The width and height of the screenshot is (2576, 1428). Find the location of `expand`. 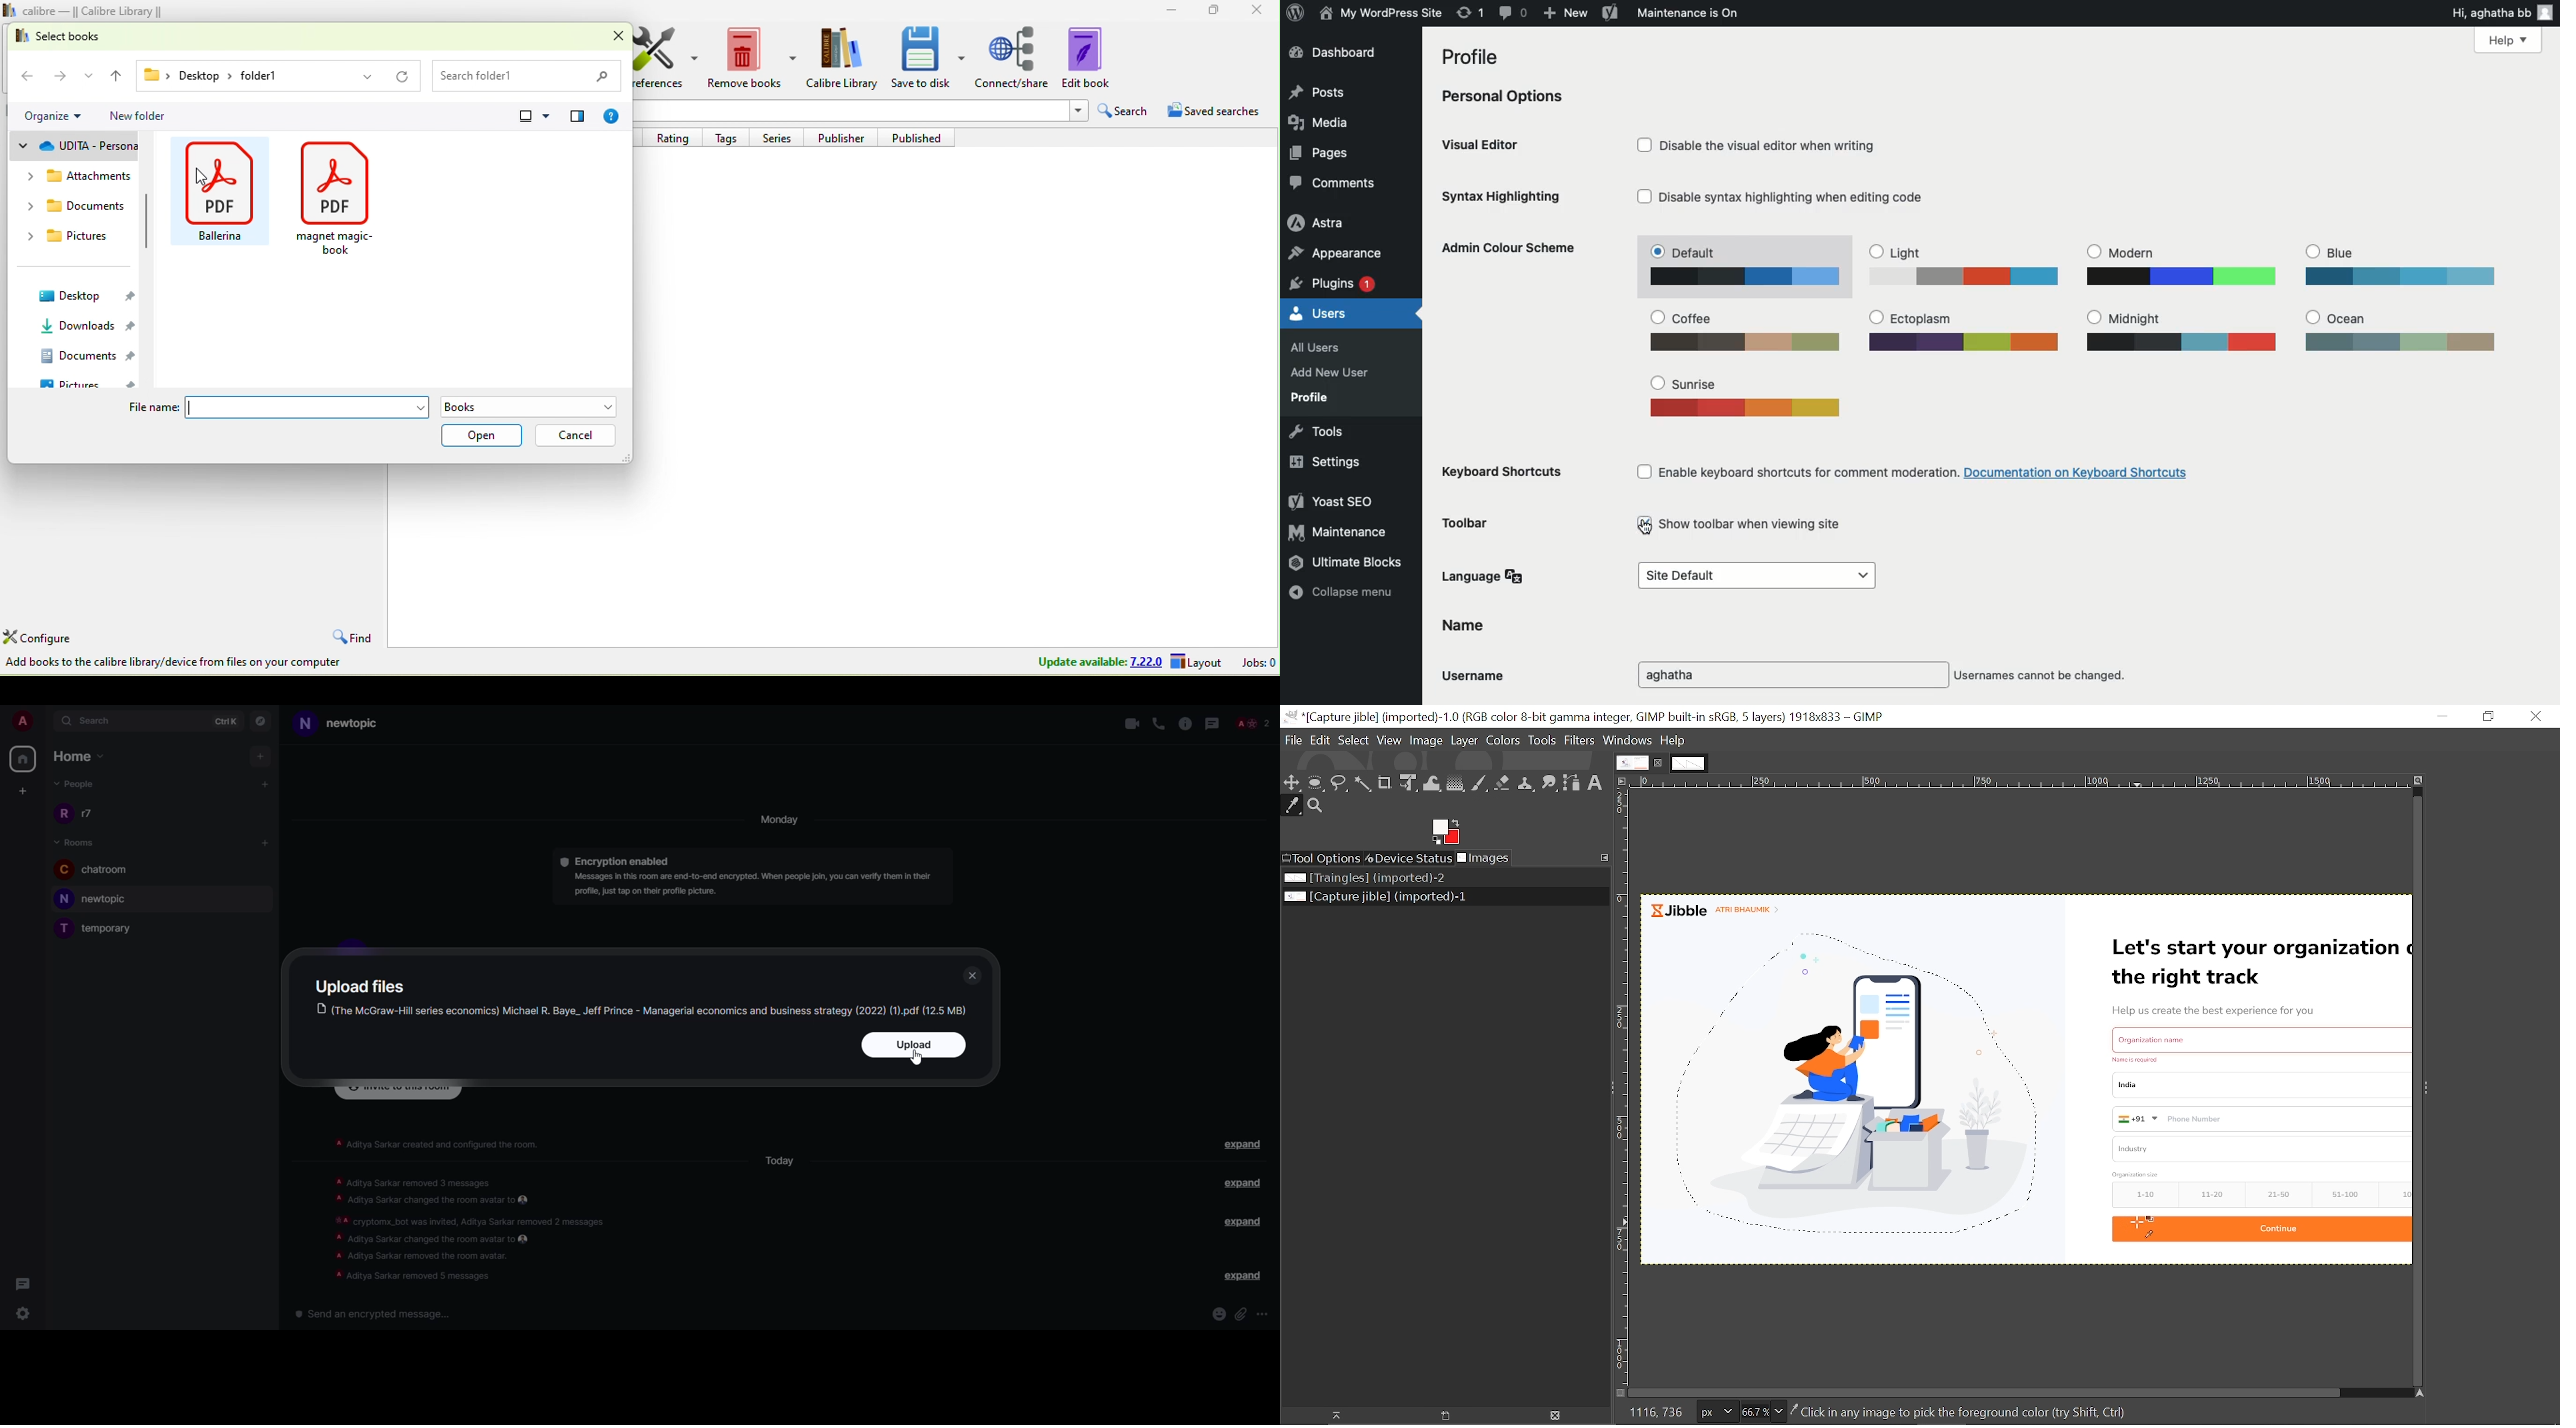

expand is located at coordinates (1240, 1144).